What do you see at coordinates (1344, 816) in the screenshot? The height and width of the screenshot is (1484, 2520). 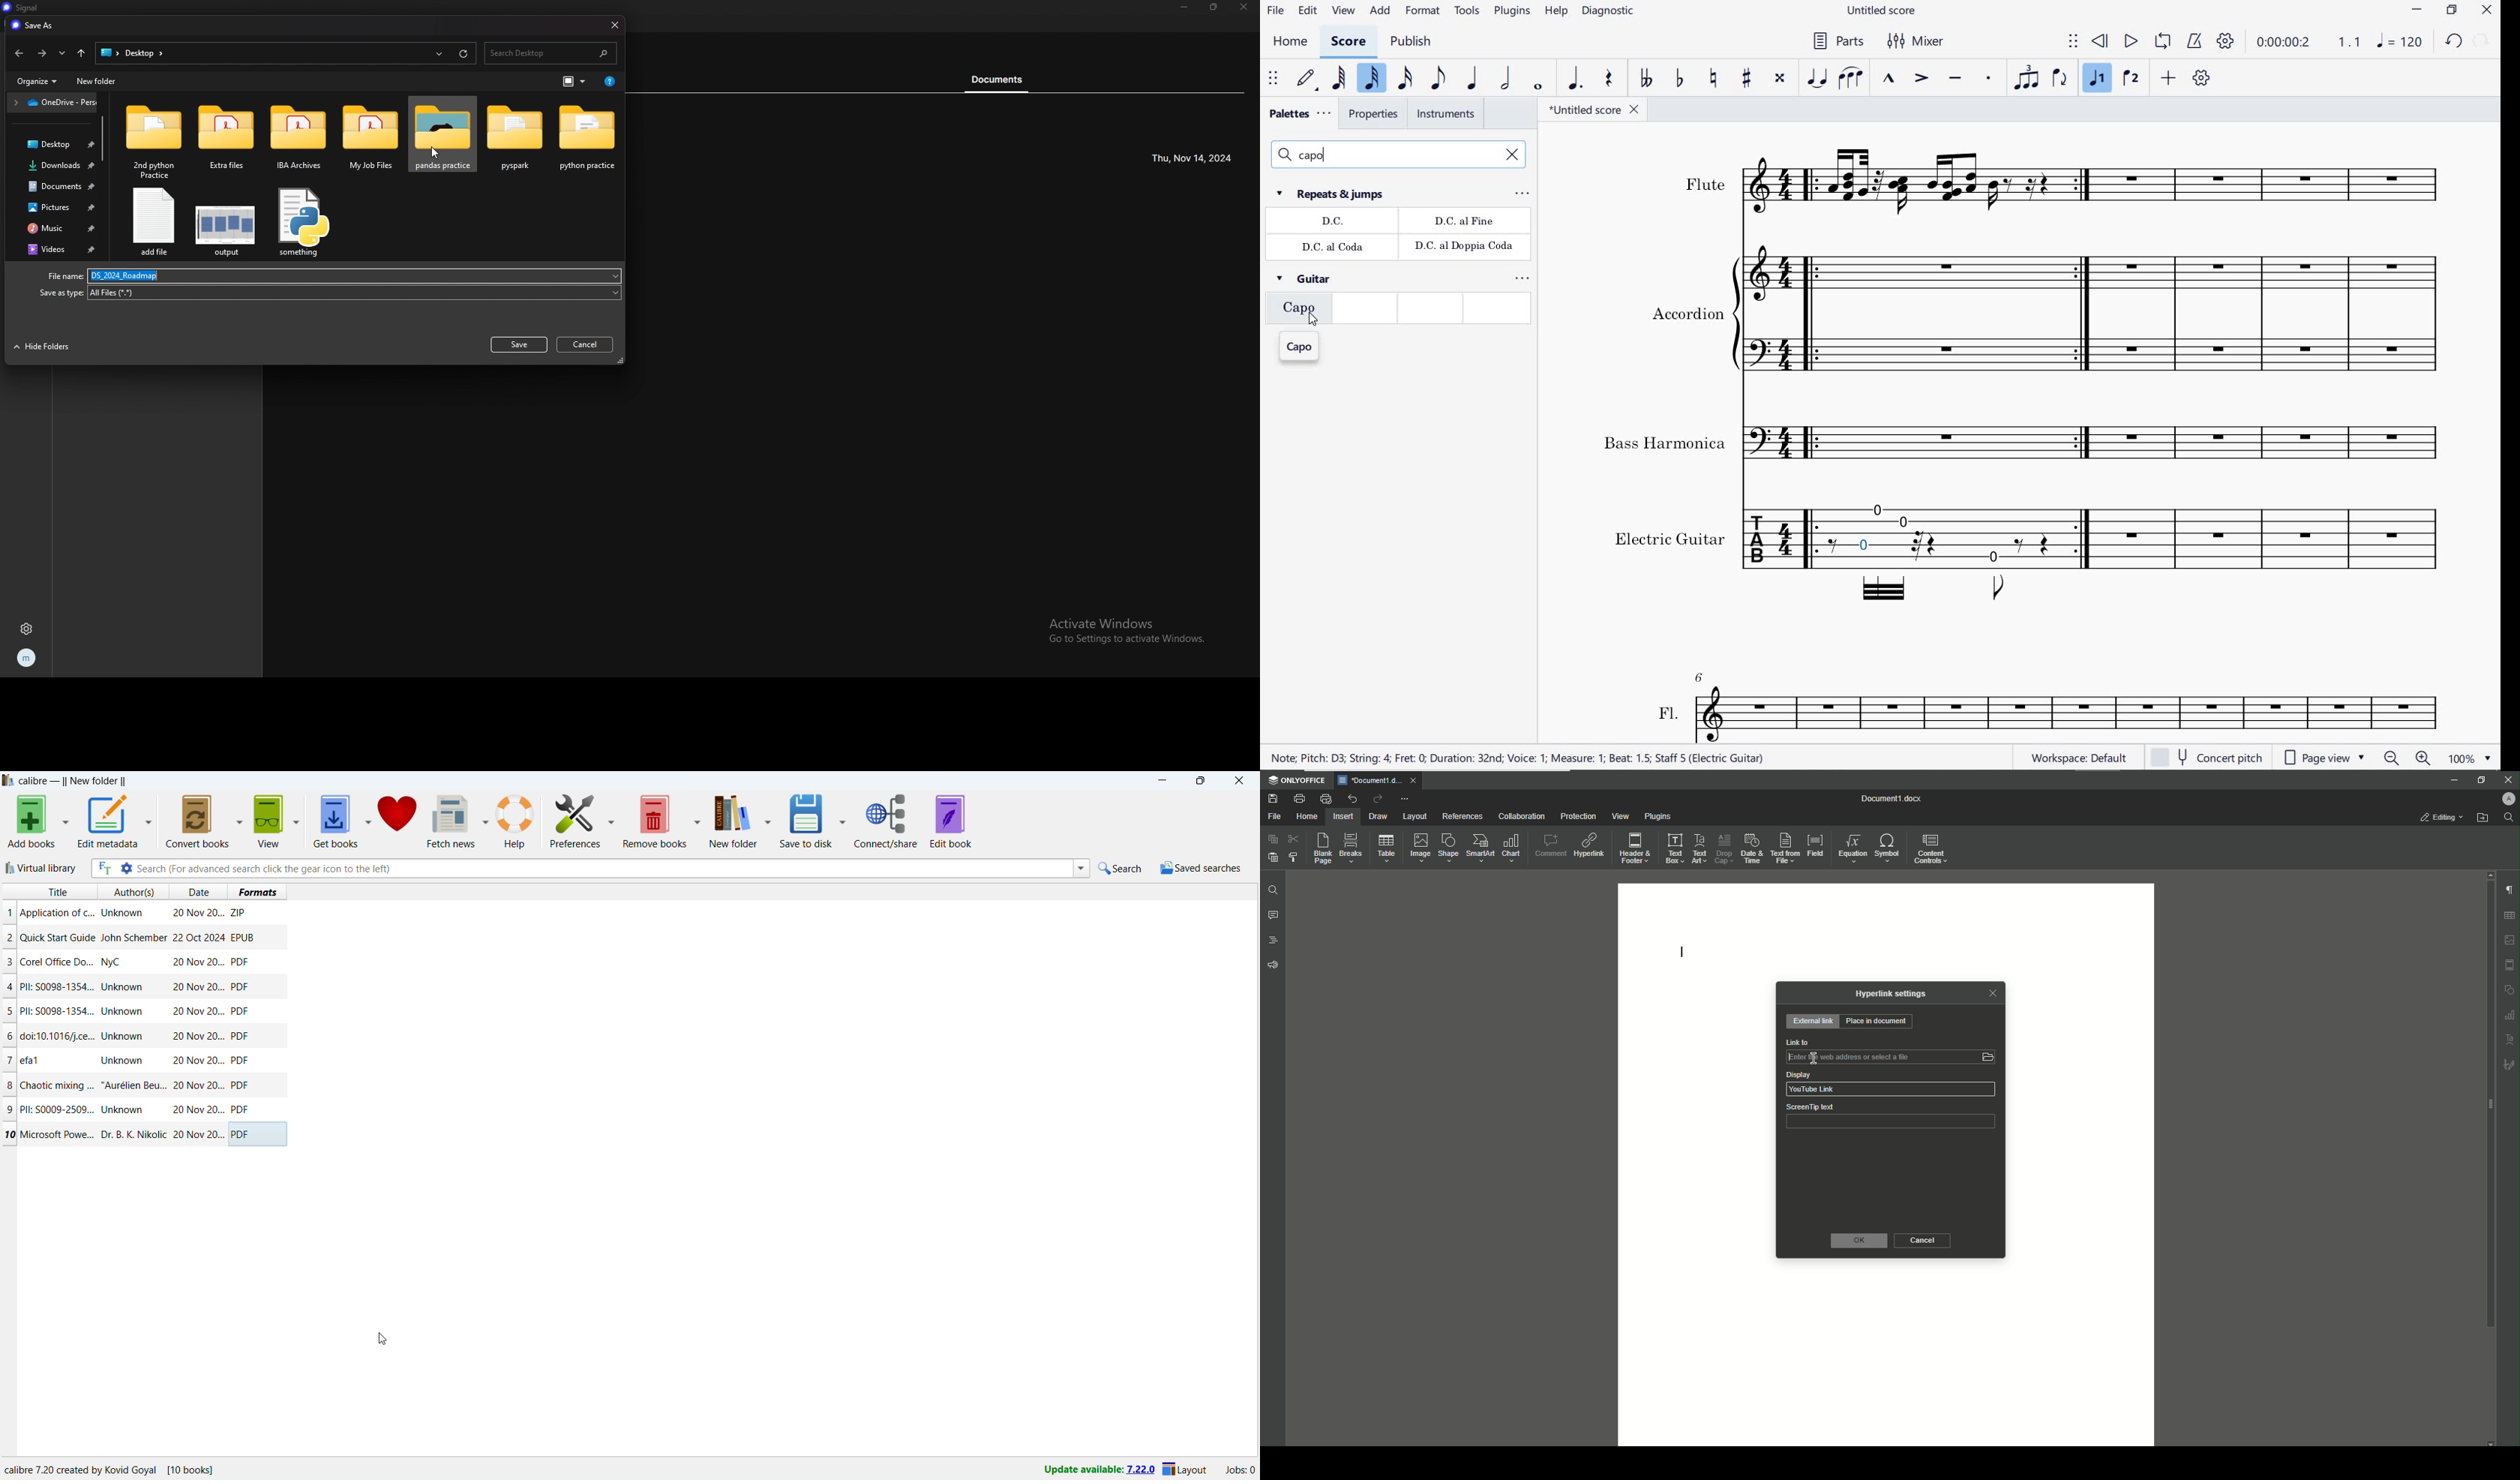 I see `Insert` at bounding box center [1344, 816].